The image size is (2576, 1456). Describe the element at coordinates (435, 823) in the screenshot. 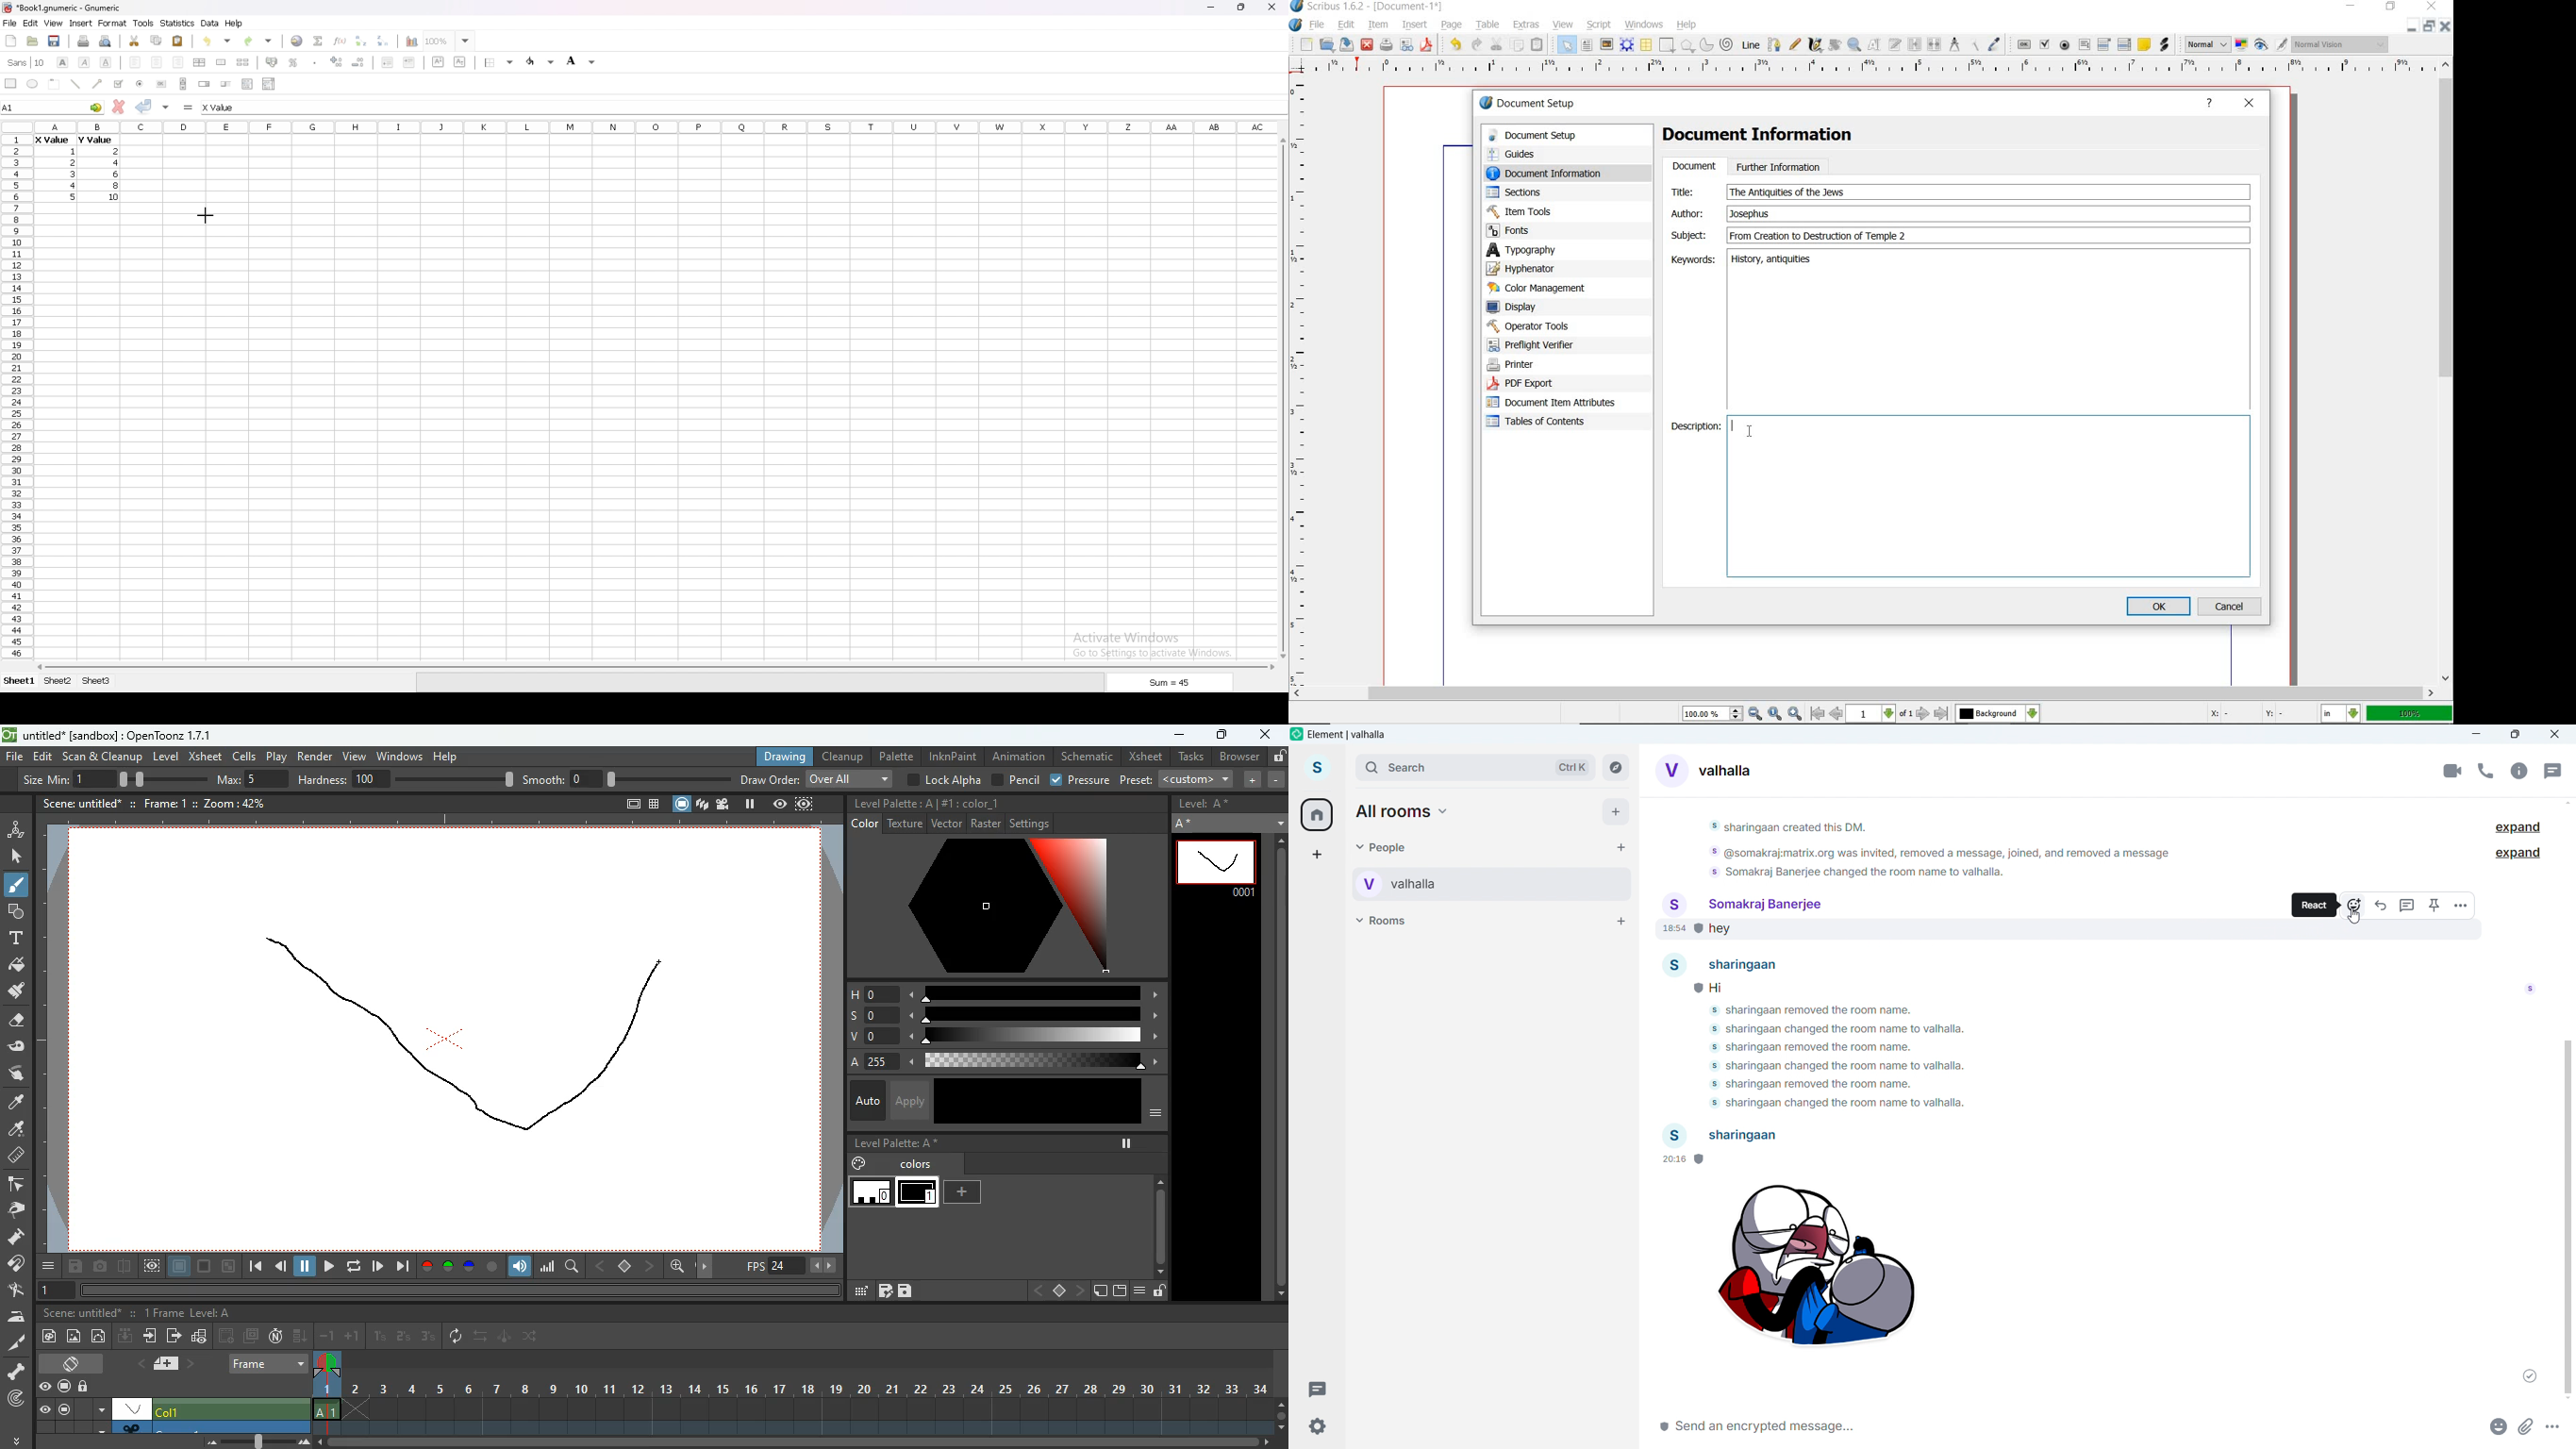

I see `horizontal scale` at that location.